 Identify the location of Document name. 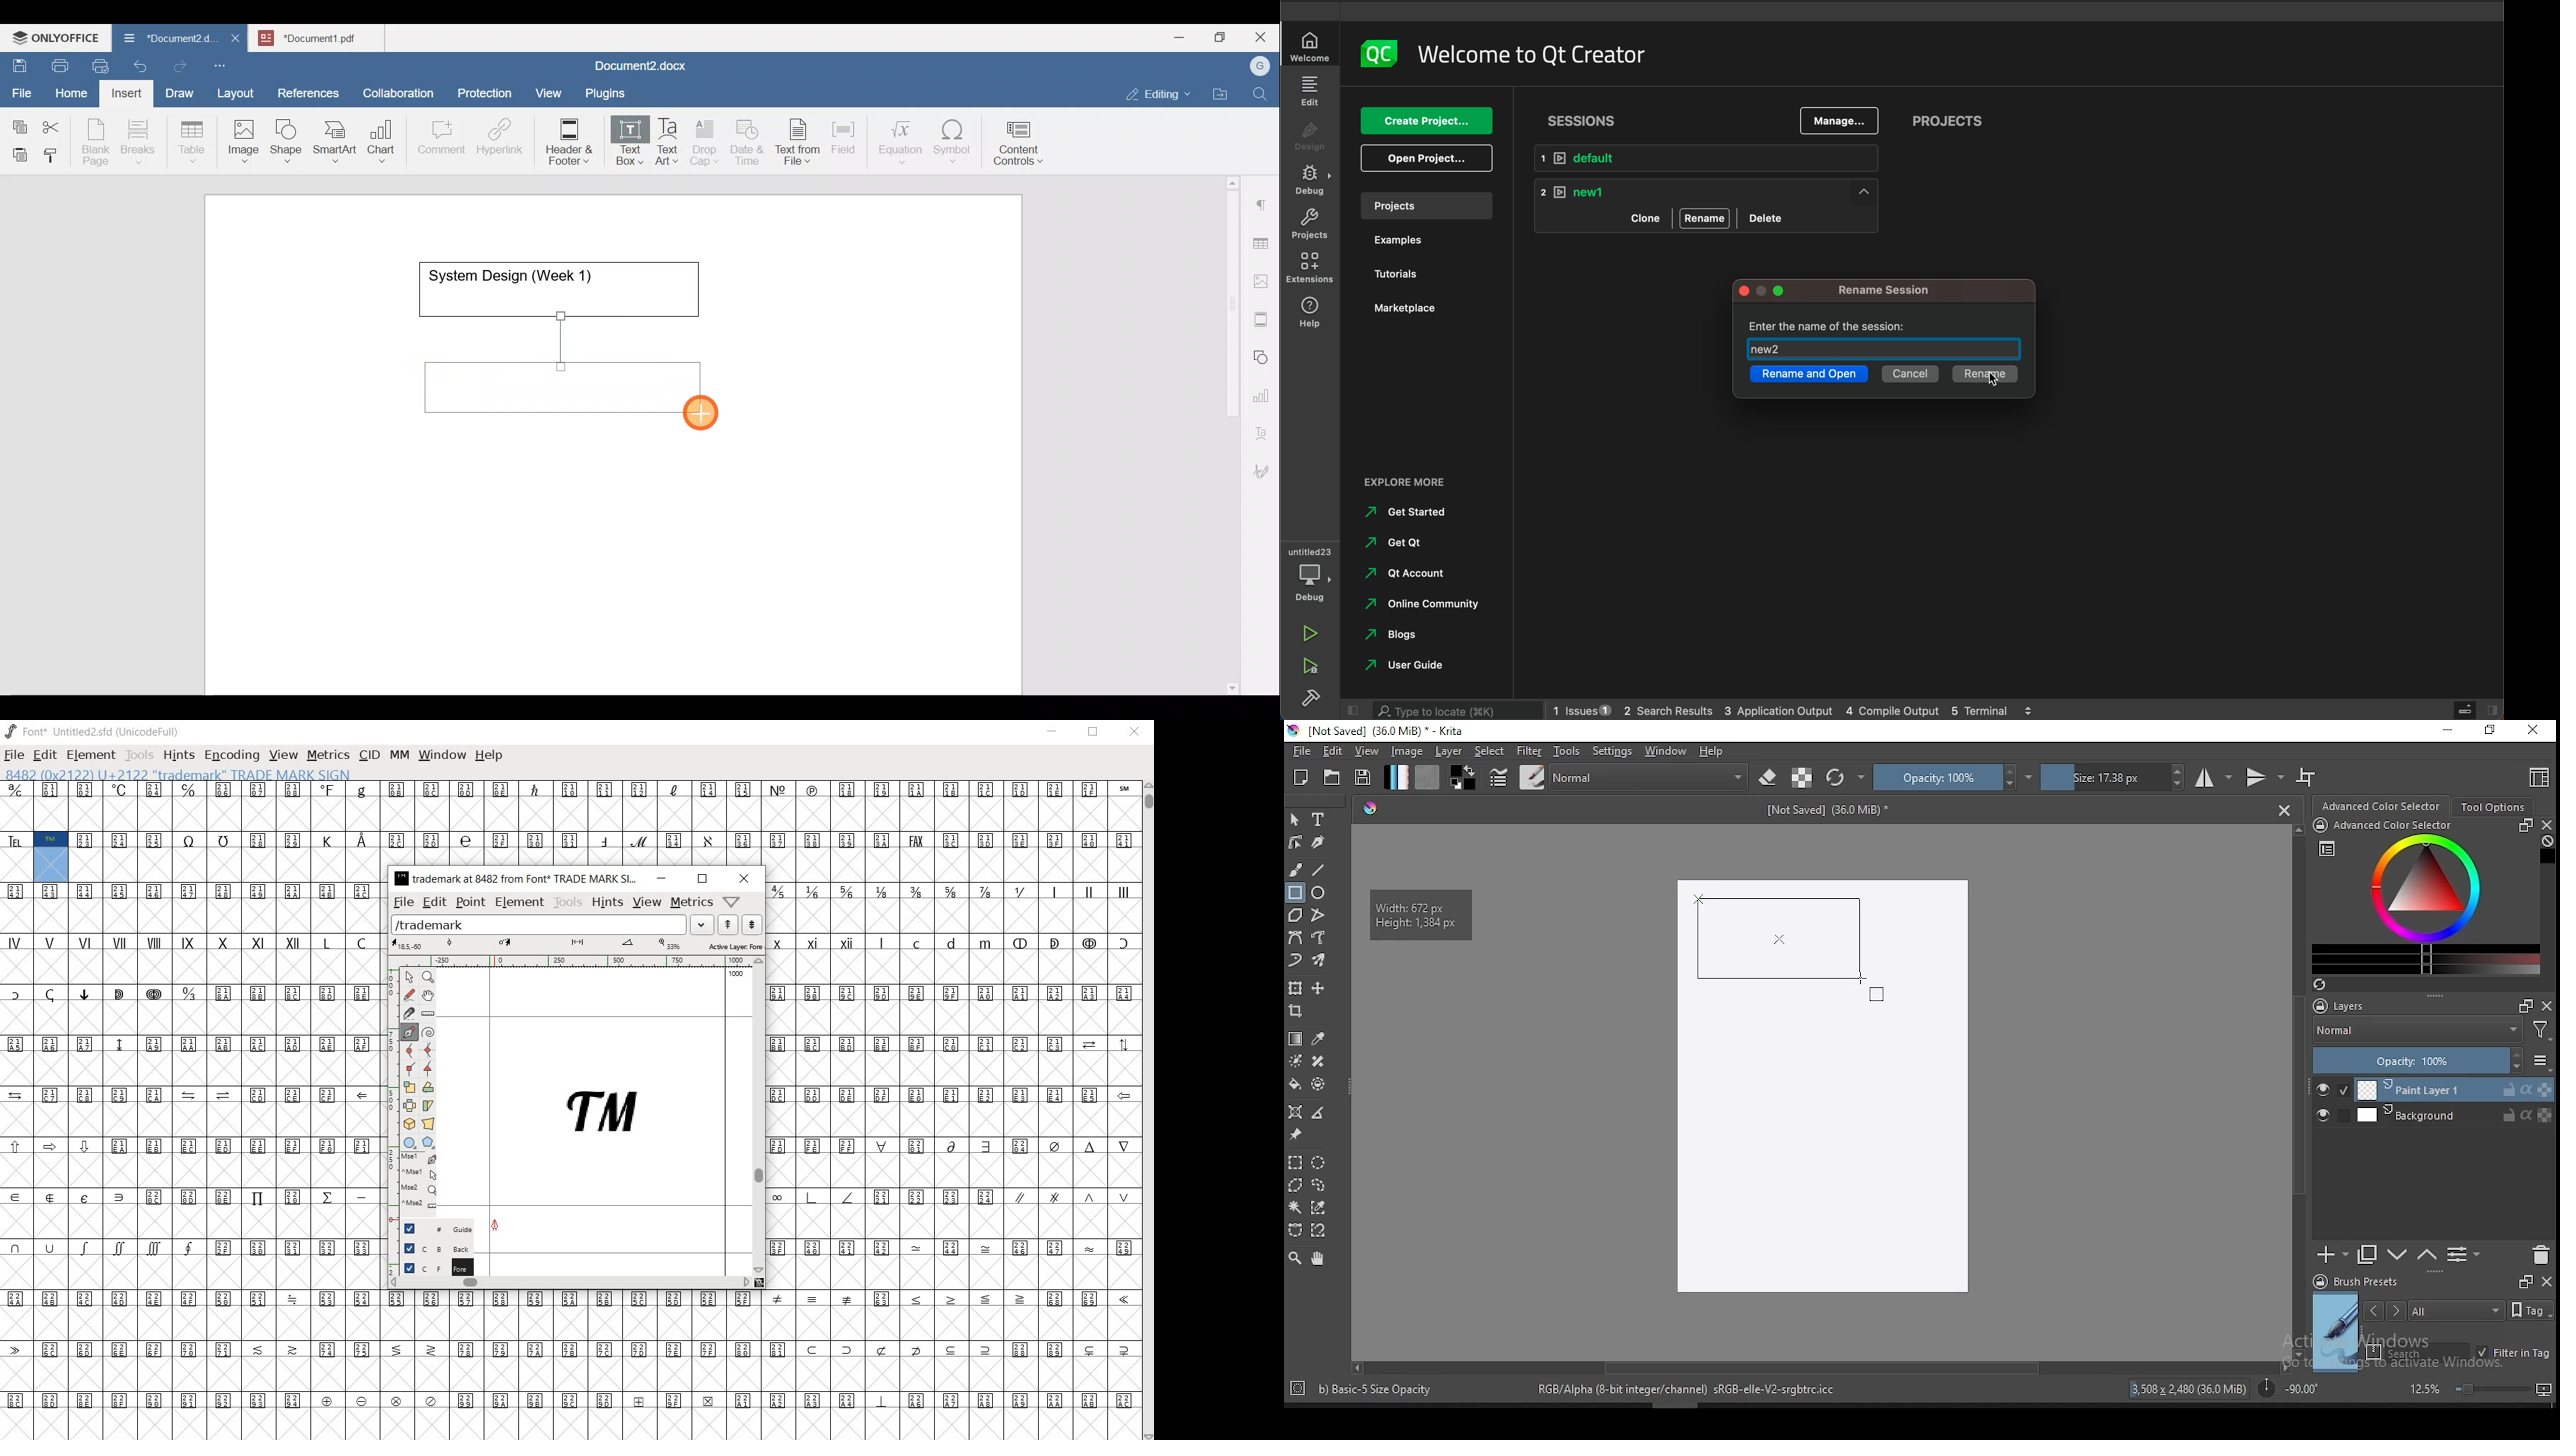
(637, 67).